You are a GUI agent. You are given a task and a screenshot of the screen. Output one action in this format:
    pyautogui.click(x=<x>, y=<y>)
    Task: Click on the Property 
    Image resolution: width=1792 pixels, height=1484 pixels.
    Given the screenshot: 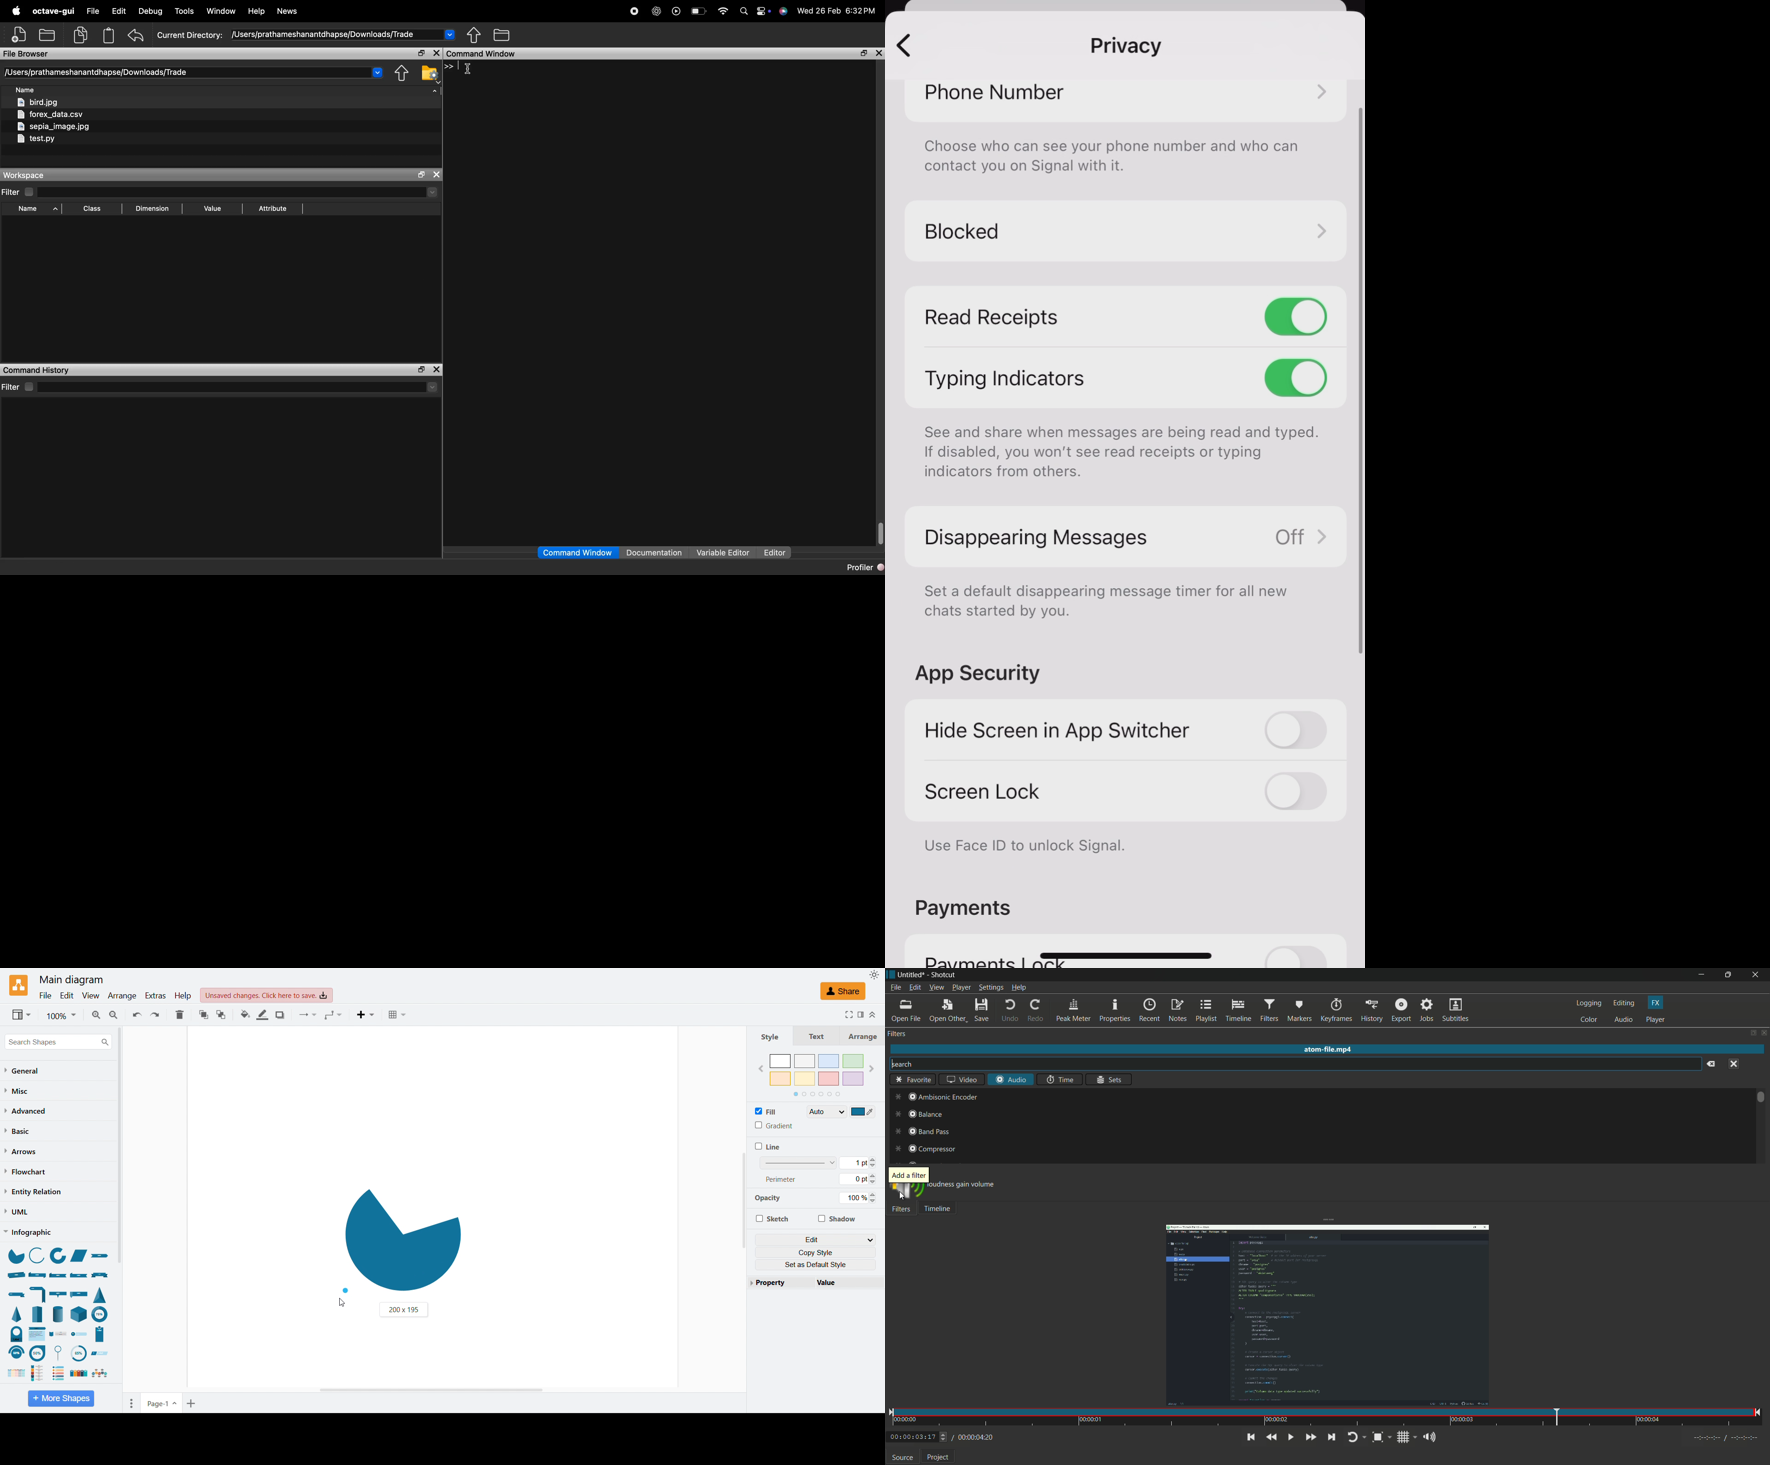 What is the action you would take?
    pyautogui.click(x=778, y=1282)
    